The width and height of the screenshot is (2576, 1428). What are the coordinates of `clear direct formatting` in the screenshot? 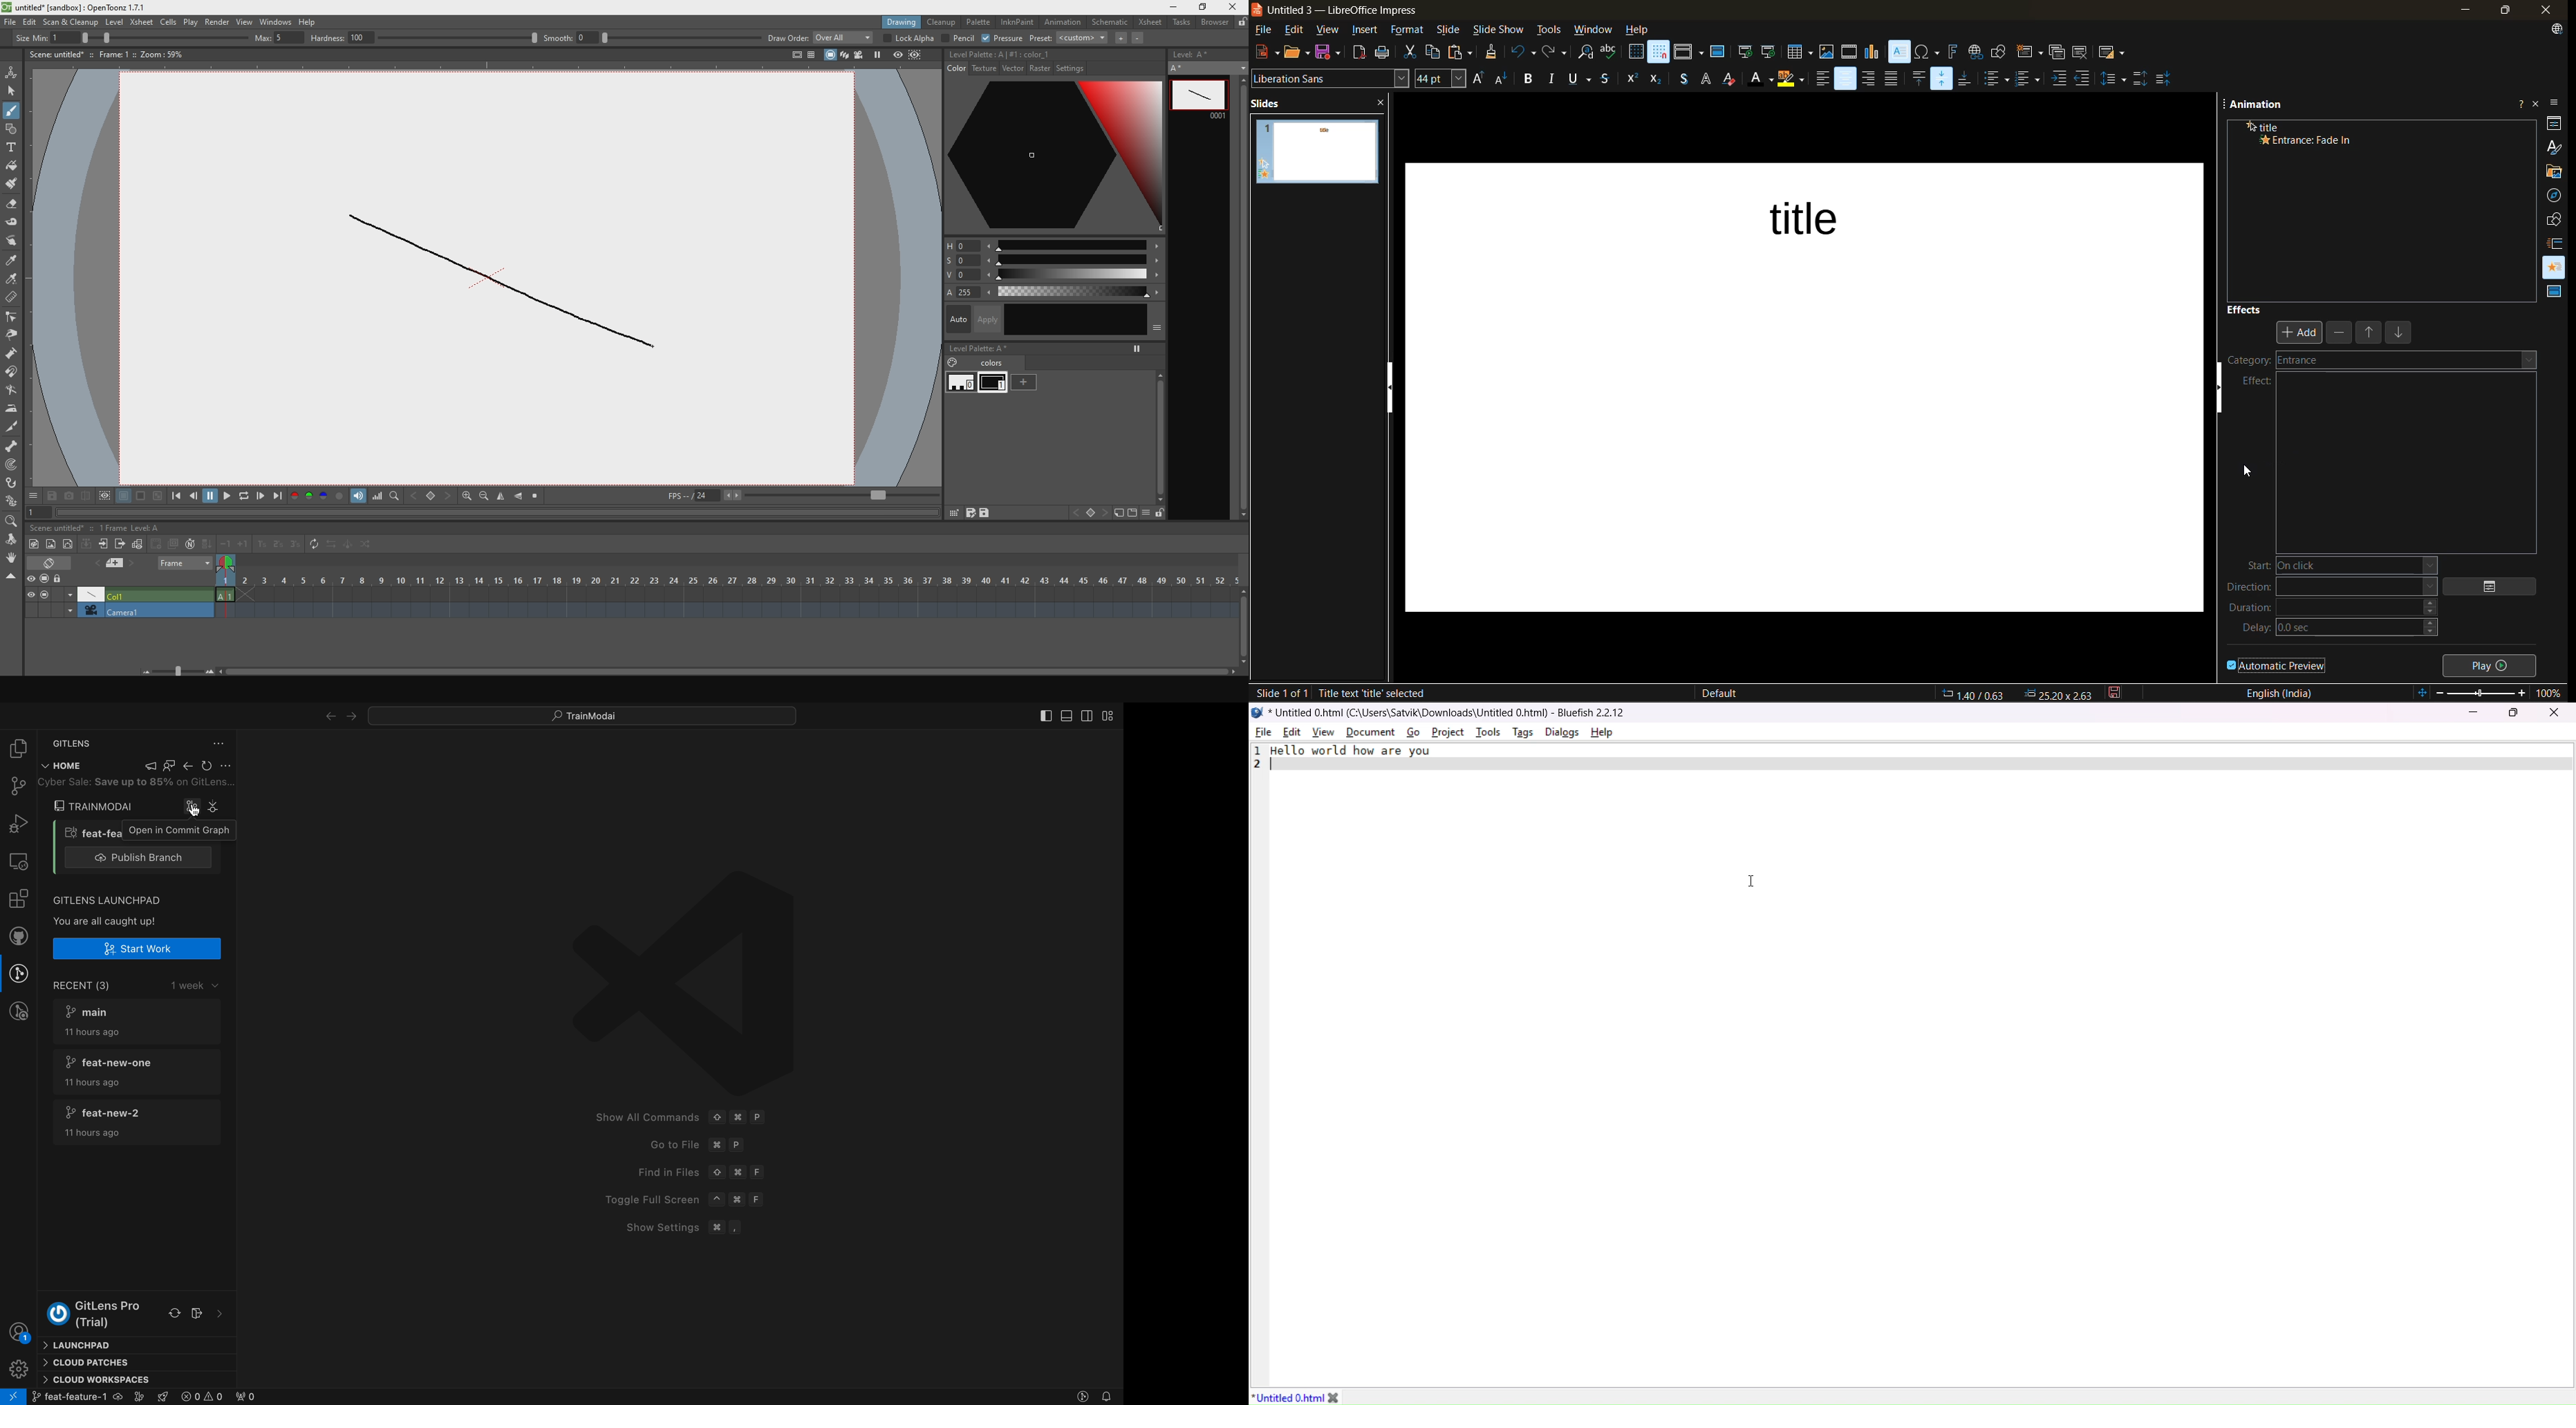 It's located at (1733, 80).